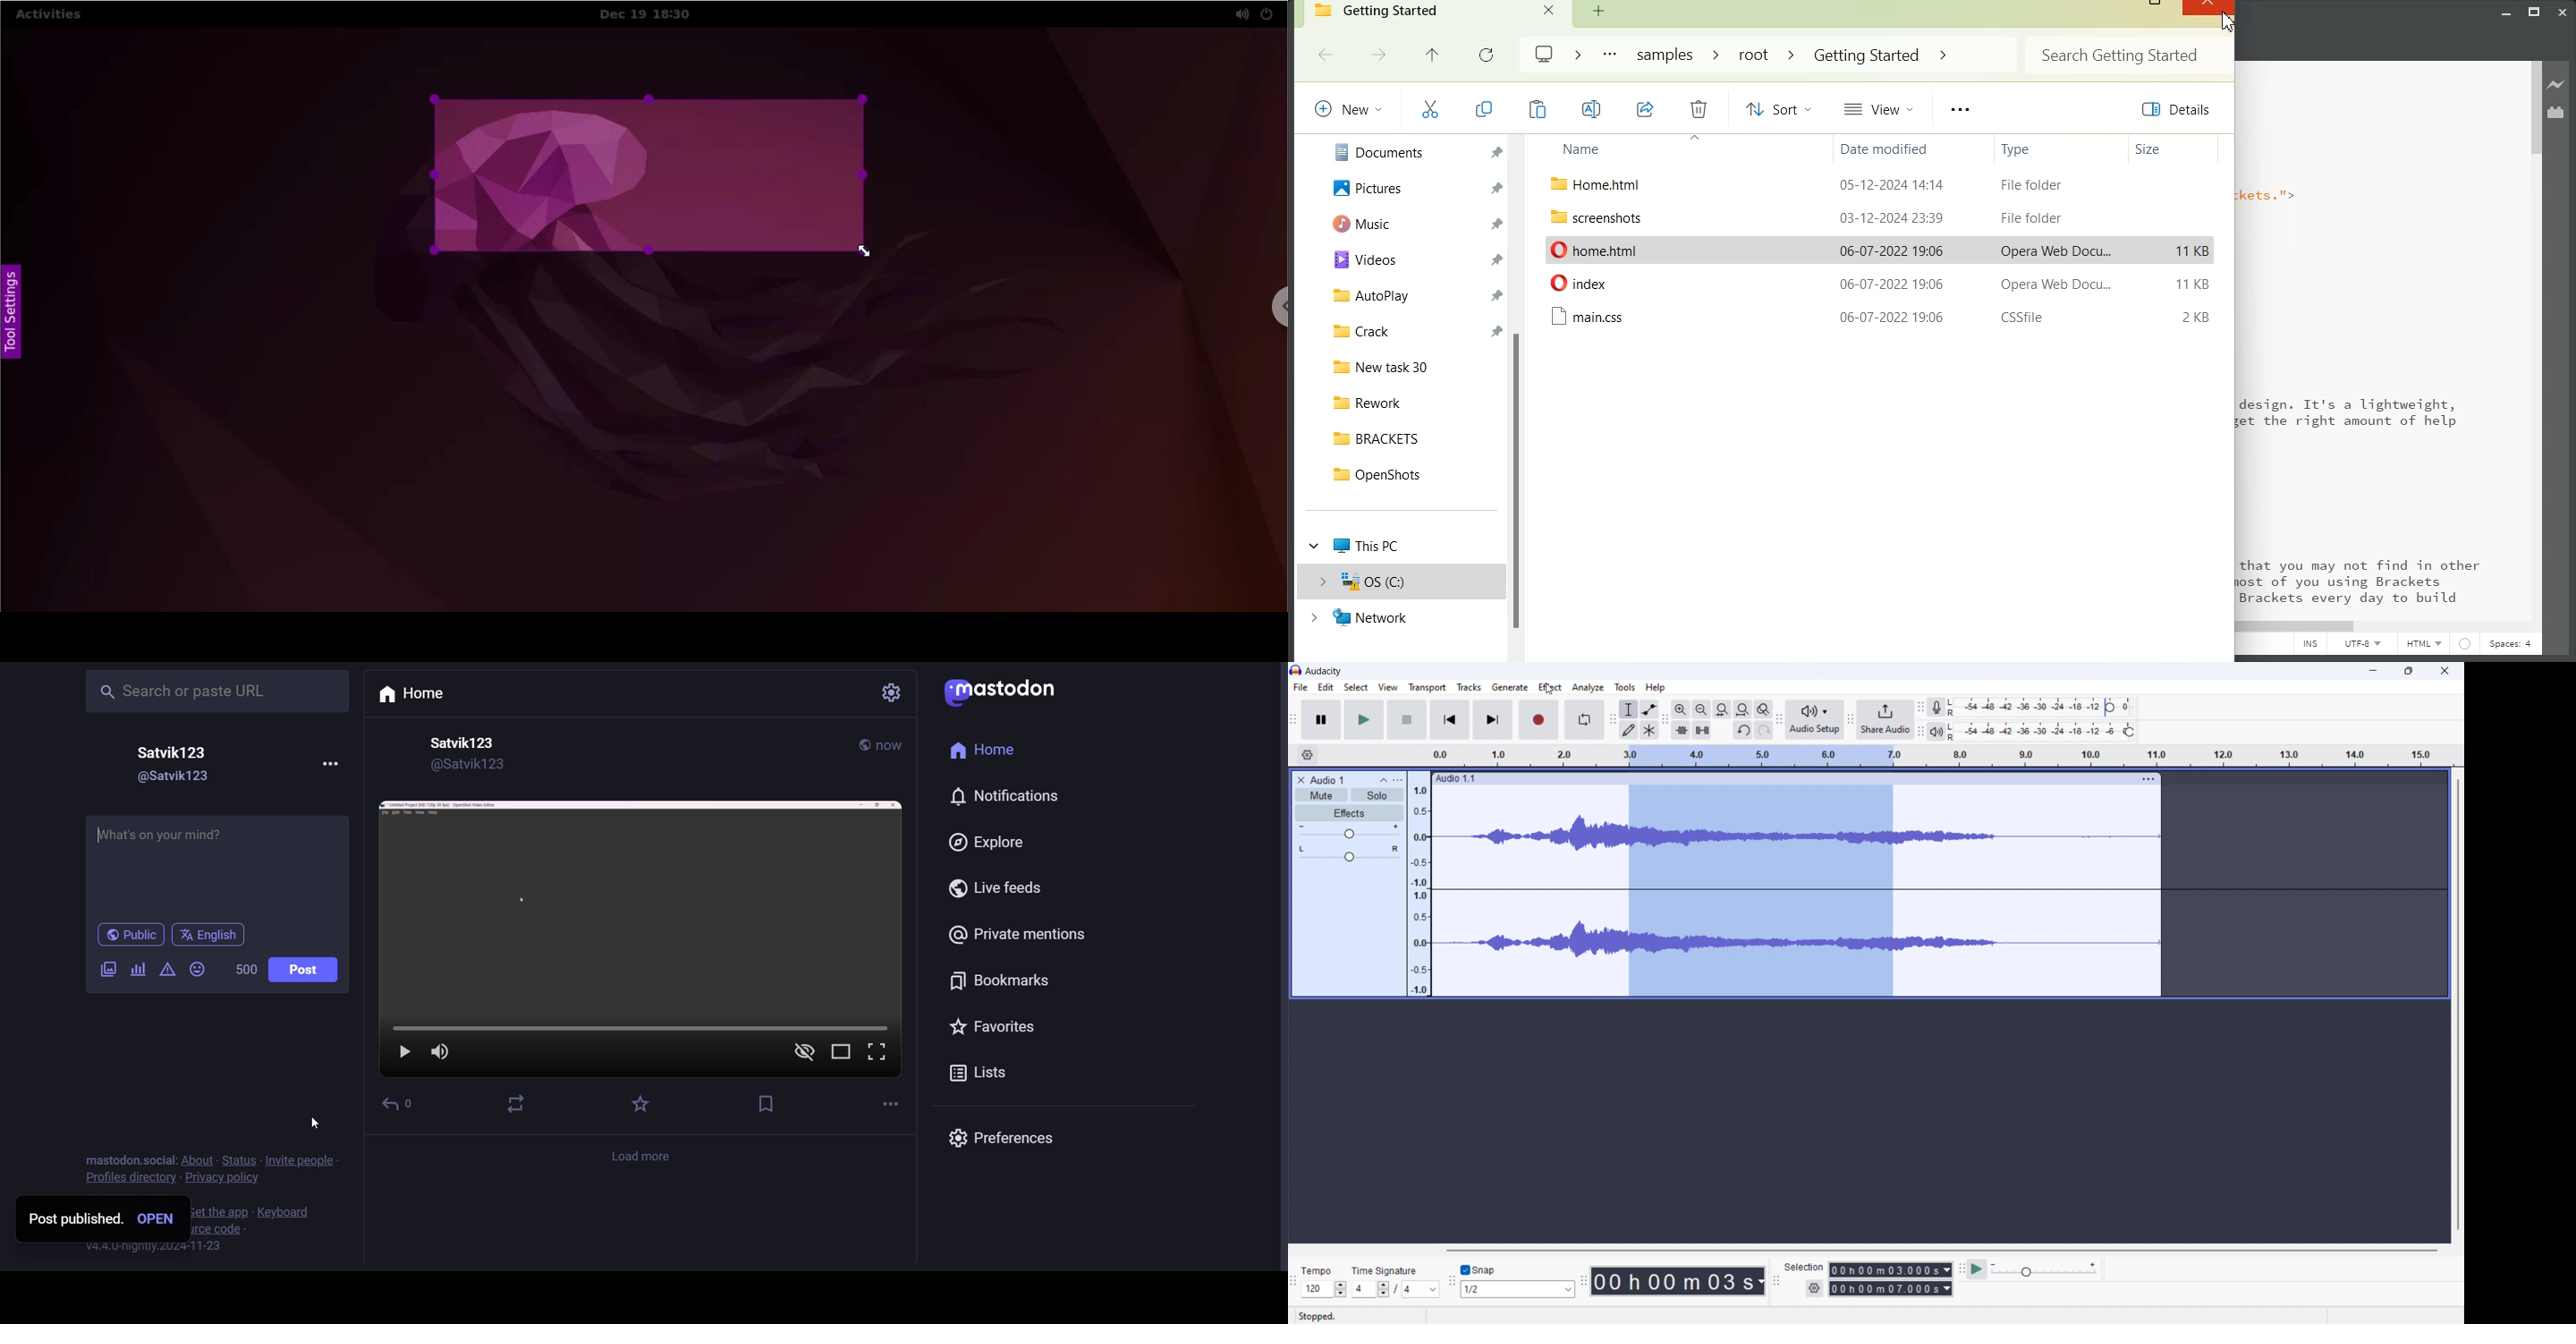 Image resolution: width=2576 pixels, height=1344 pixels. Describe the element at coordinates (1743, 729) in the screenshot. I see `undo` at that location.